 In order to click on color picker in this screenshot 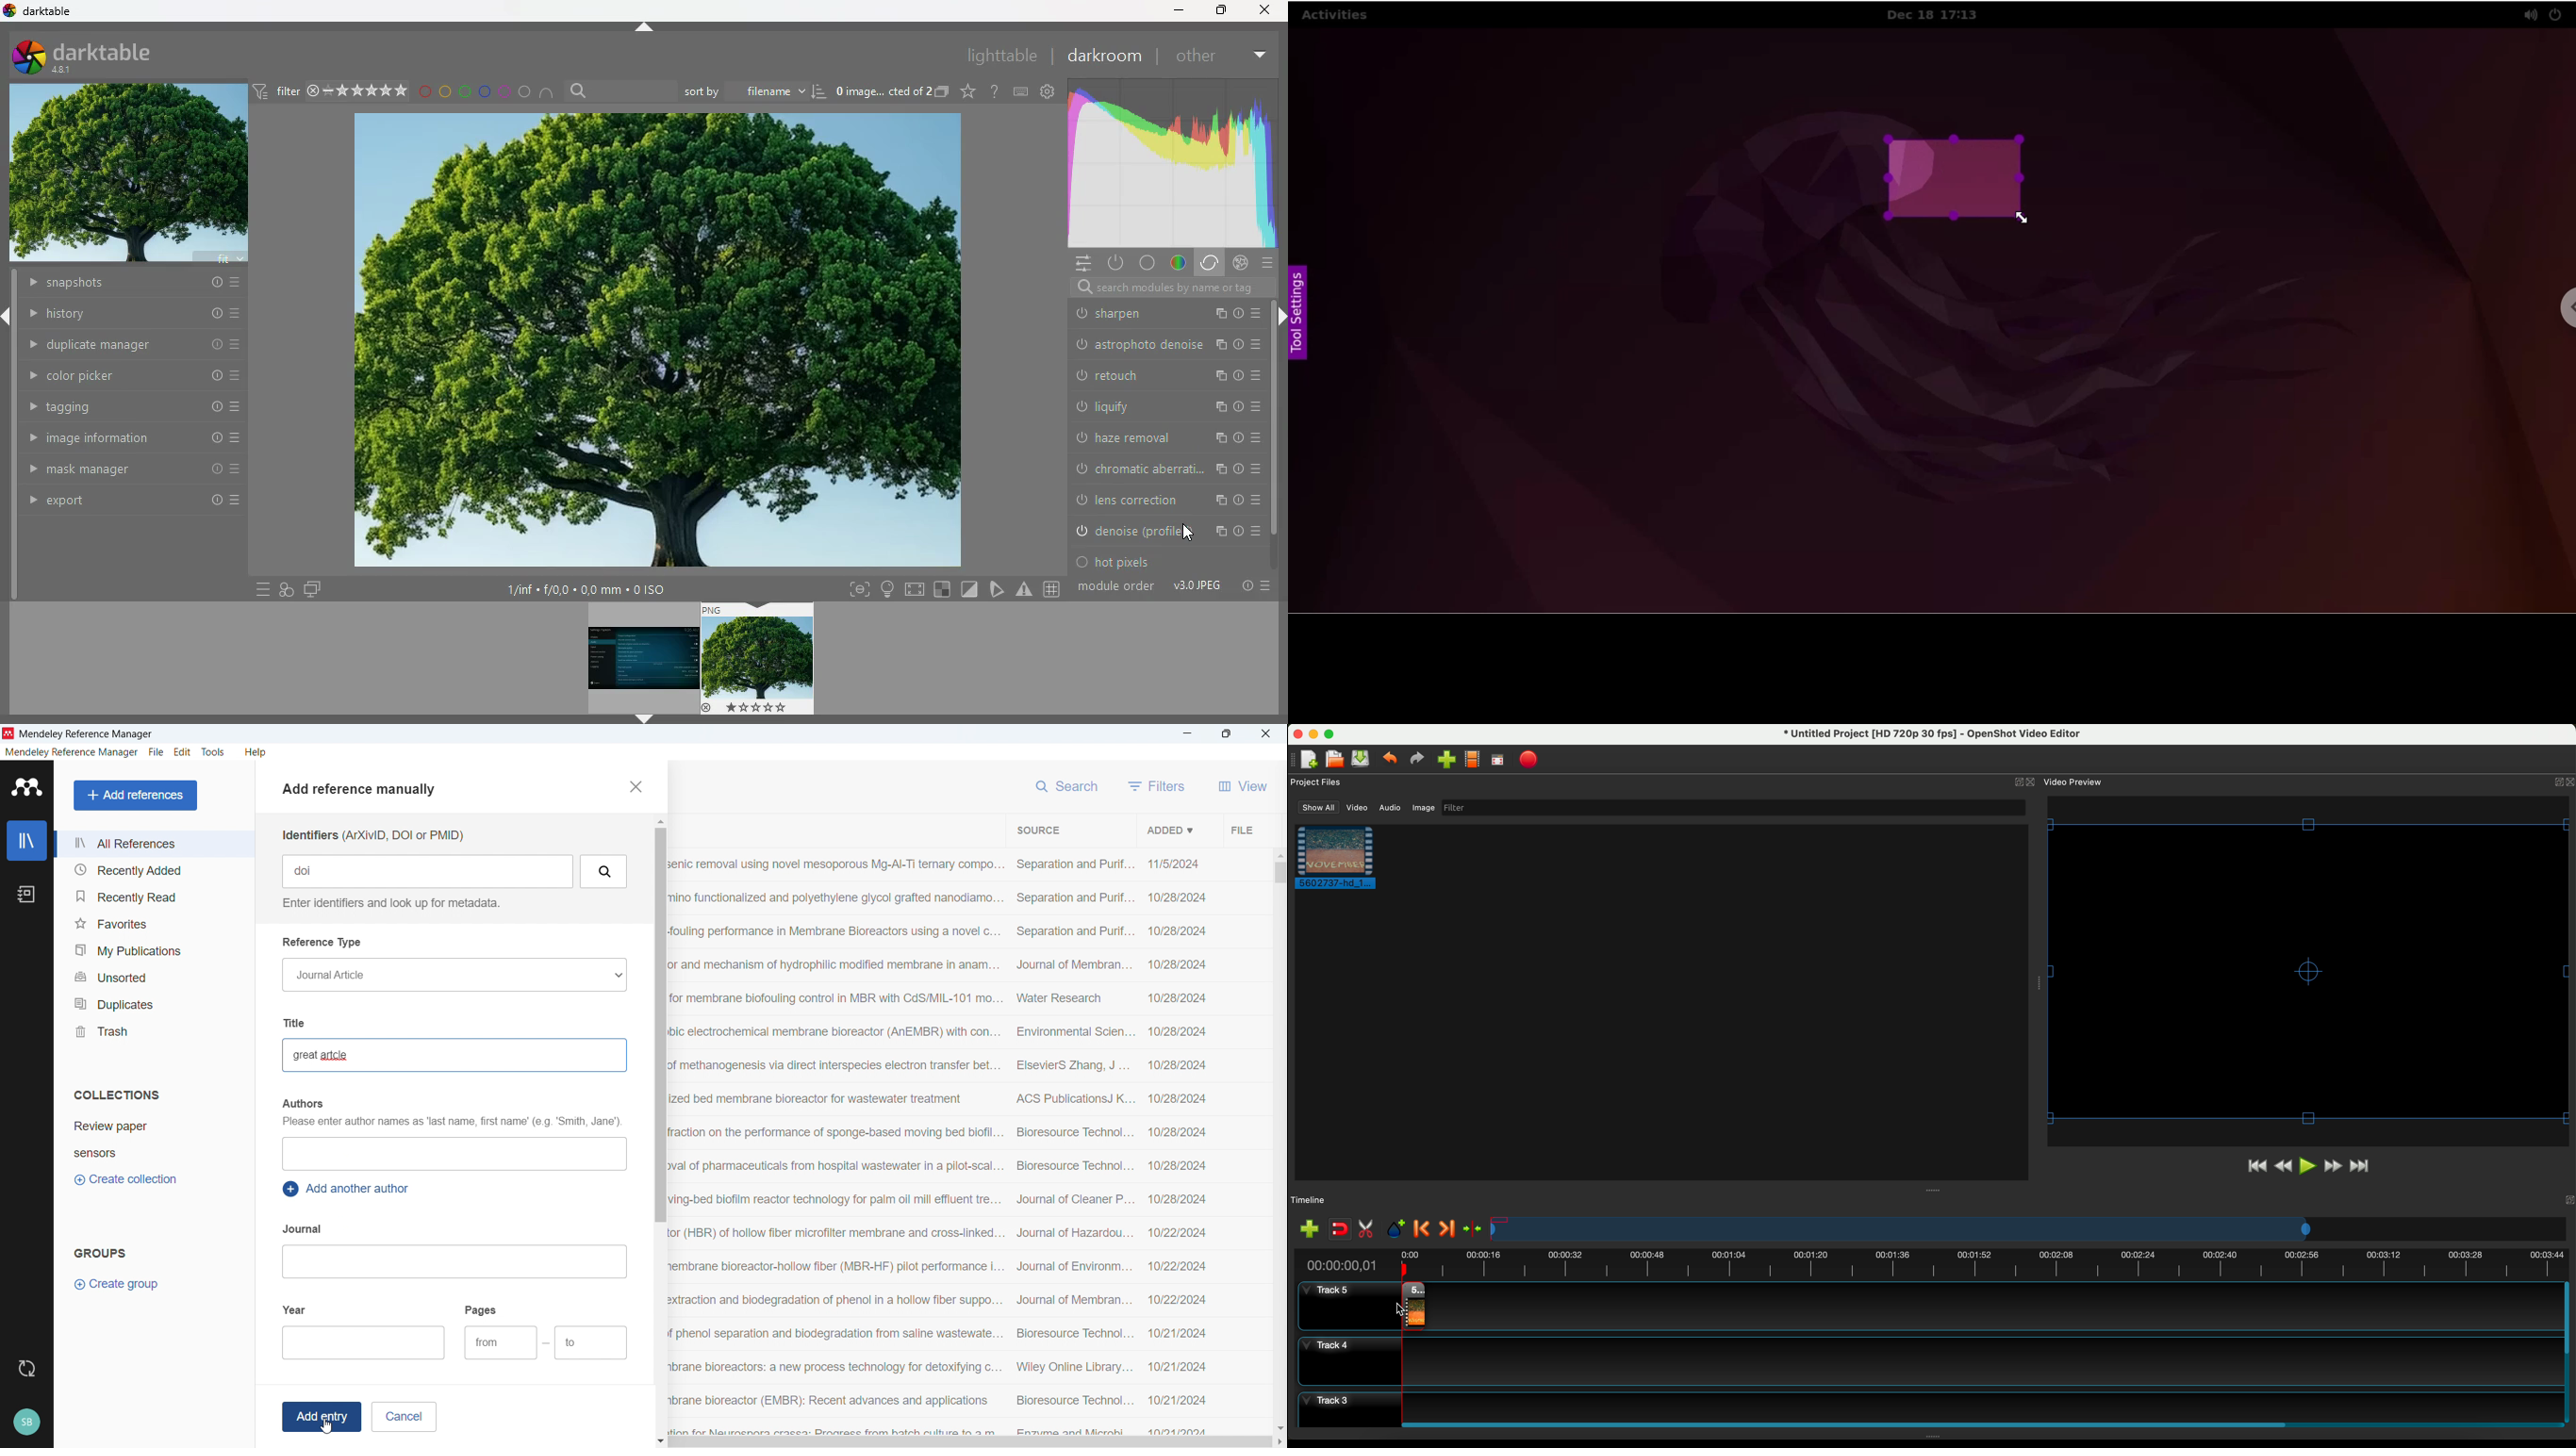, I will do `click(124, 374)`.